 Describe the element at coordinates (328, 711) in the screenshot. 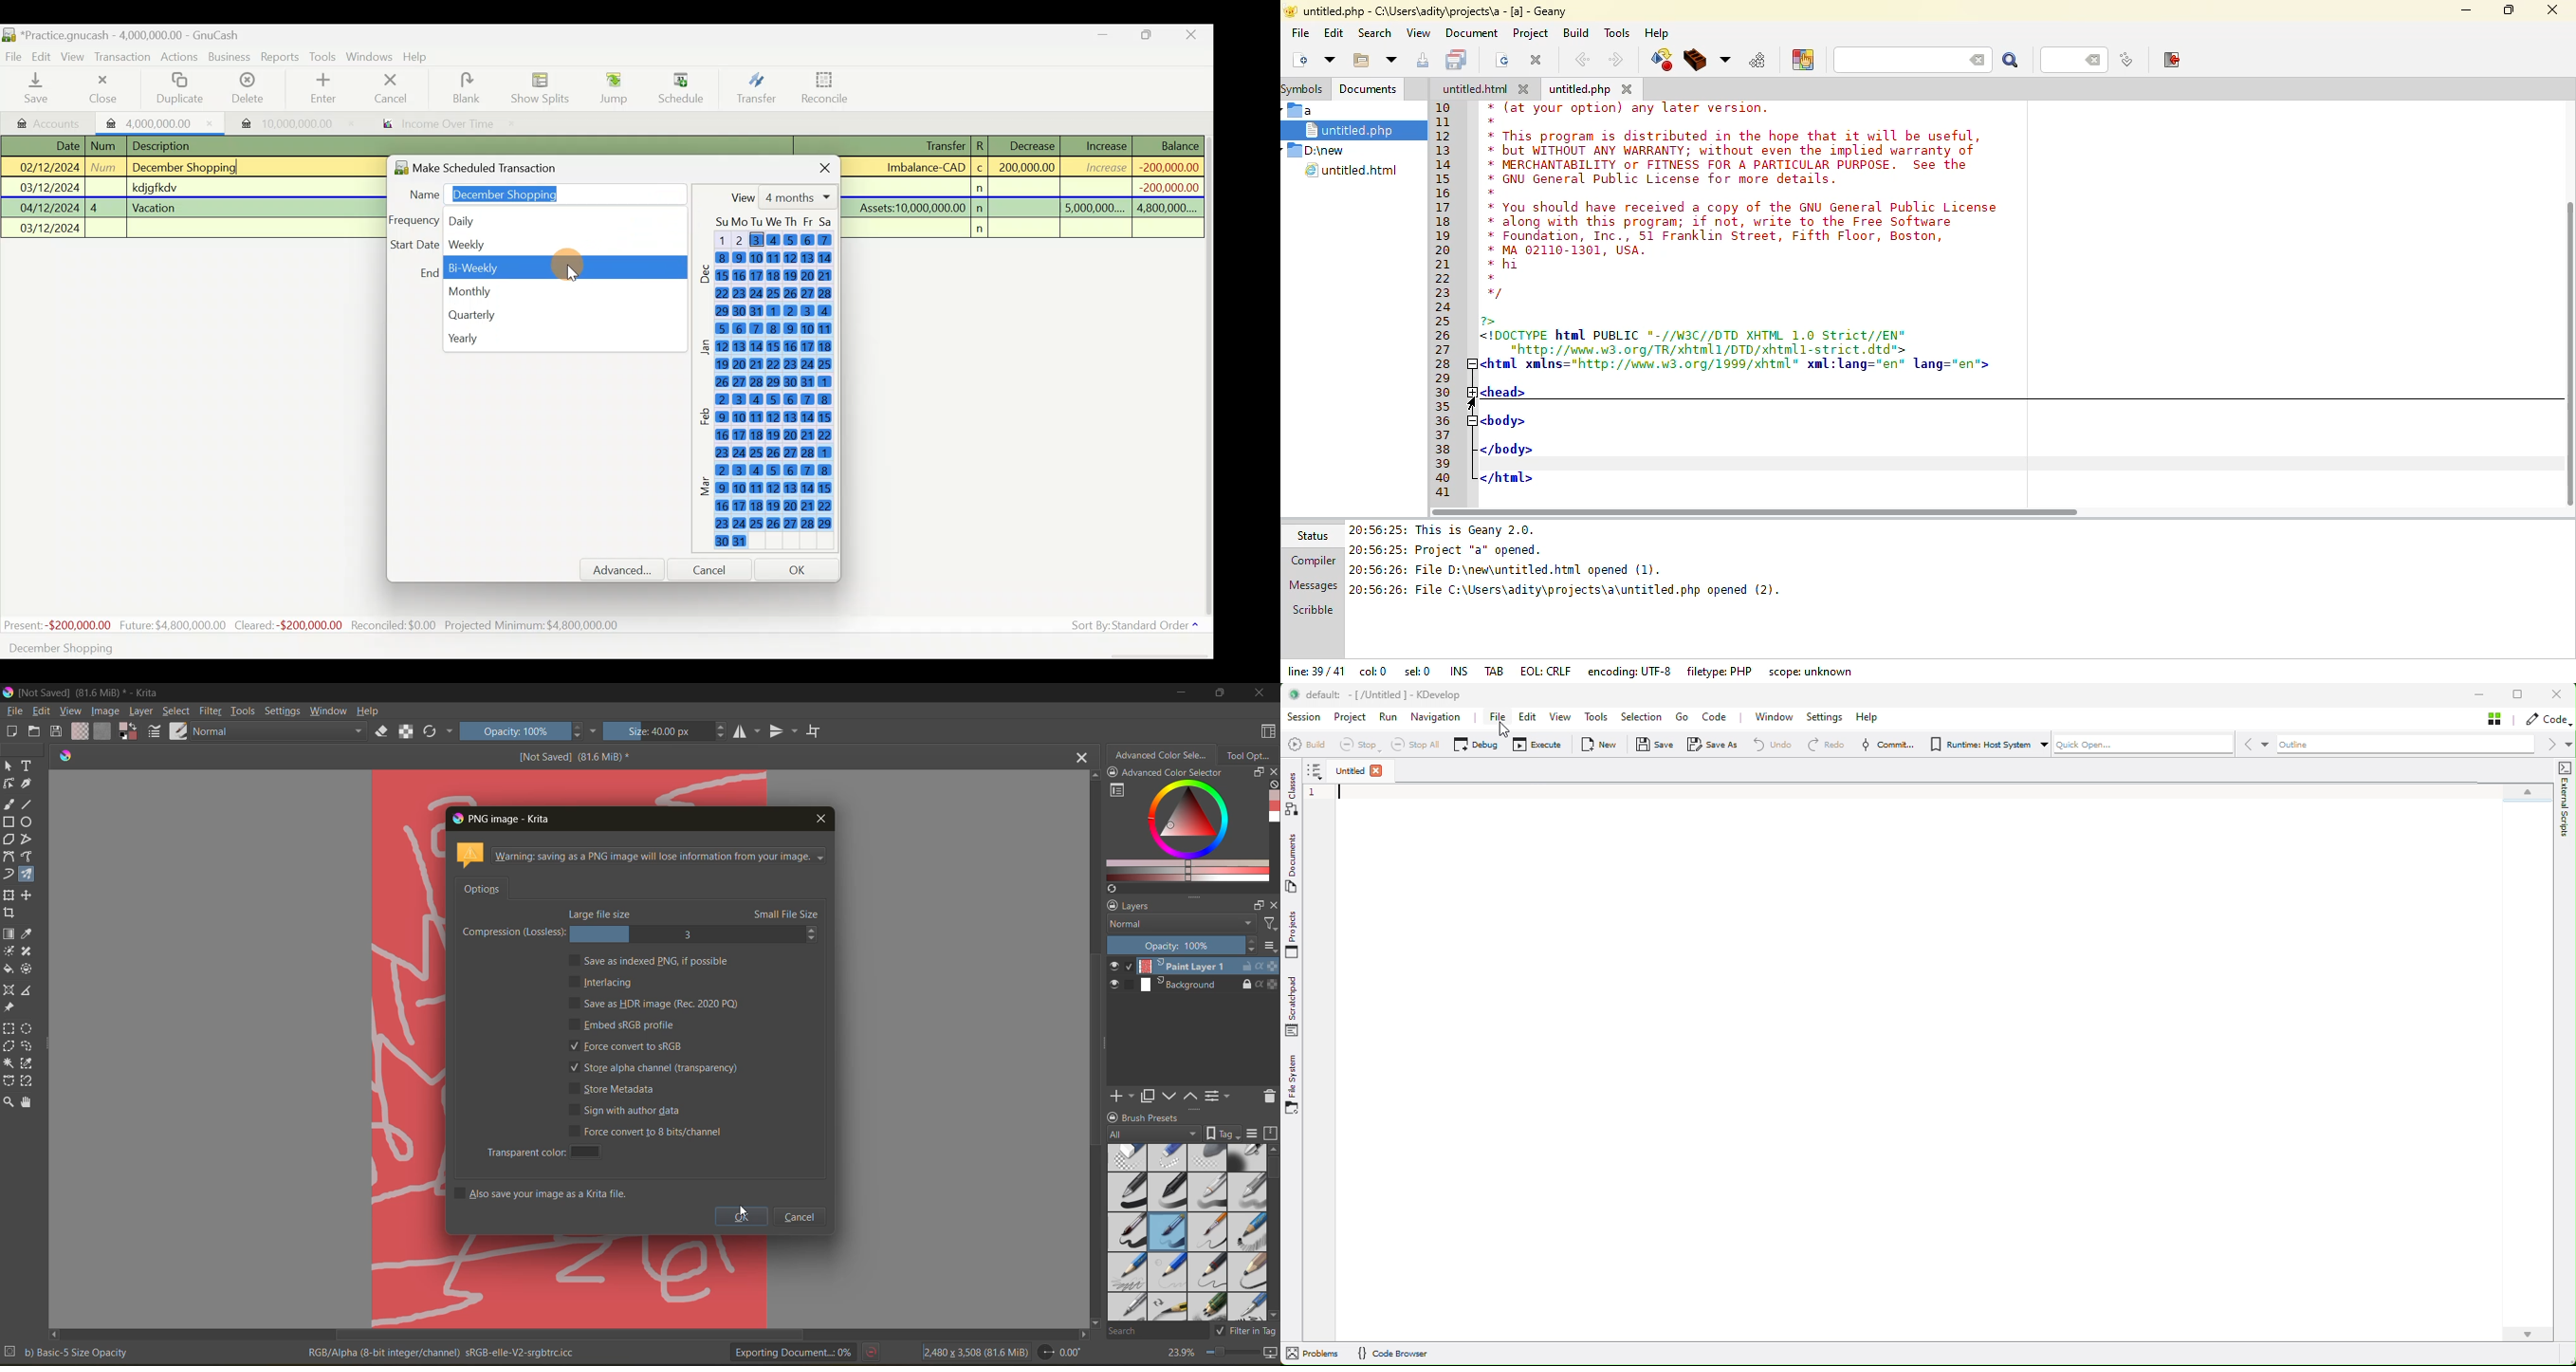

I see `window` at that location.